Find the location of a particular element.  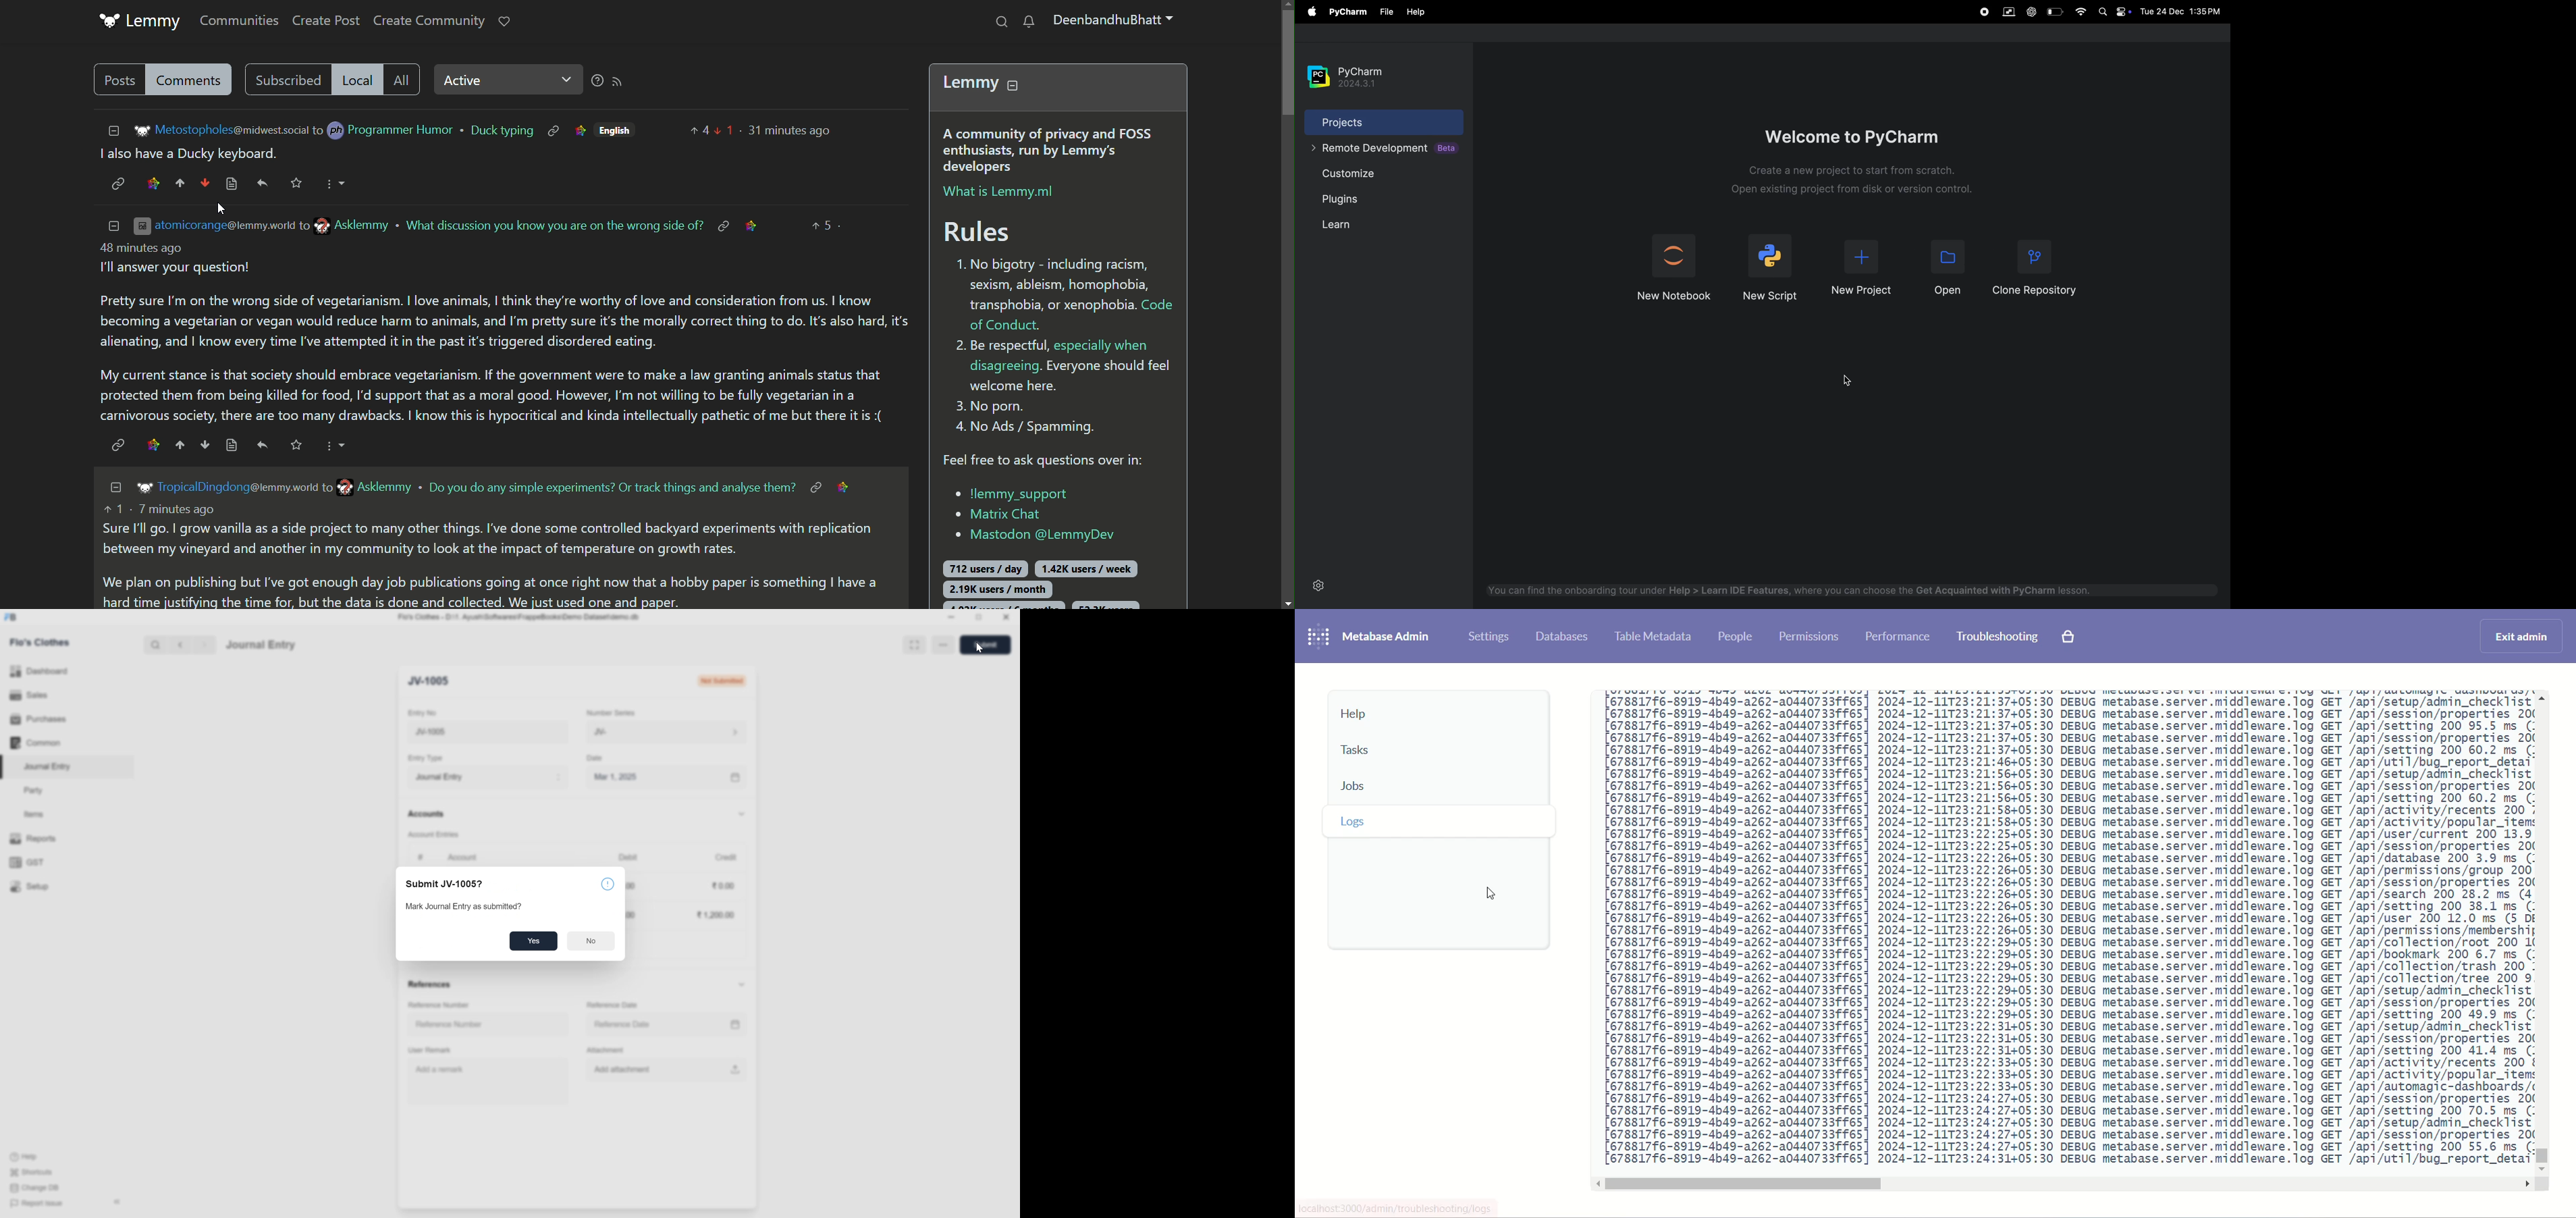

Report Issue is located at coordinates (40, 1204).